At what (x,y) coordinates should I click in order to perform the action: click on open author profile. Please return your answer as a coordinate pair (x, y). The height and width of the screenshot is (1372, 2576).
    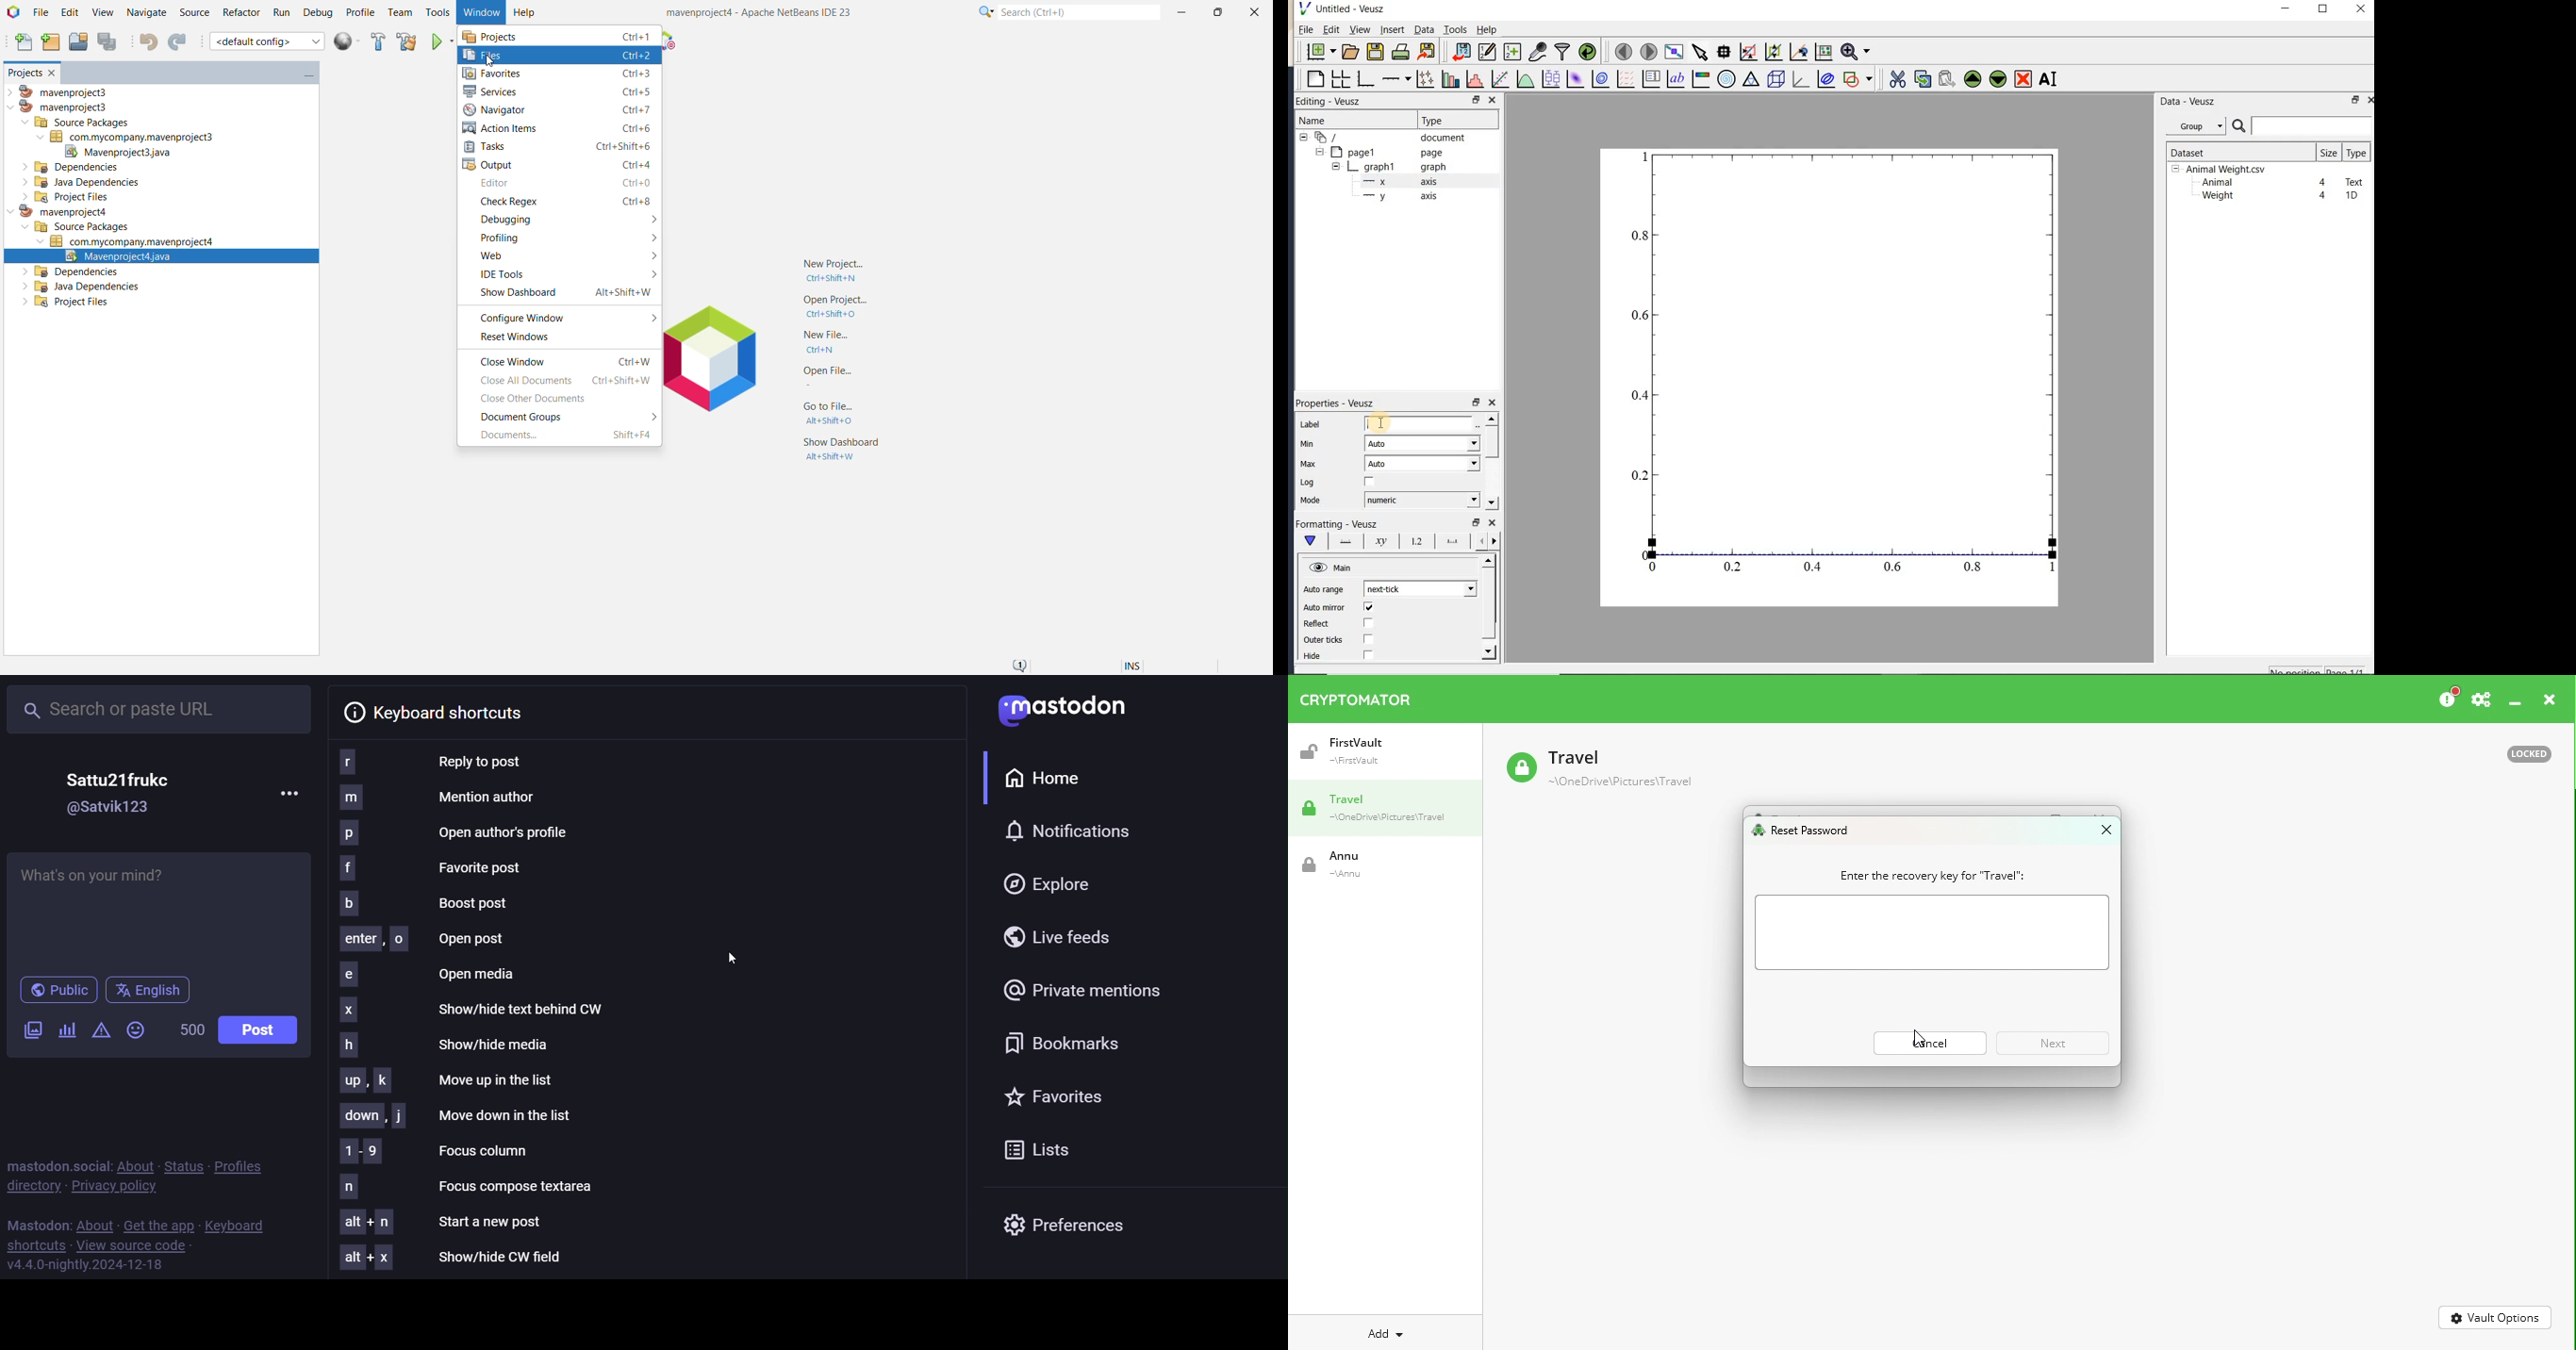
    Looking at the image, I should click on (510, 832).